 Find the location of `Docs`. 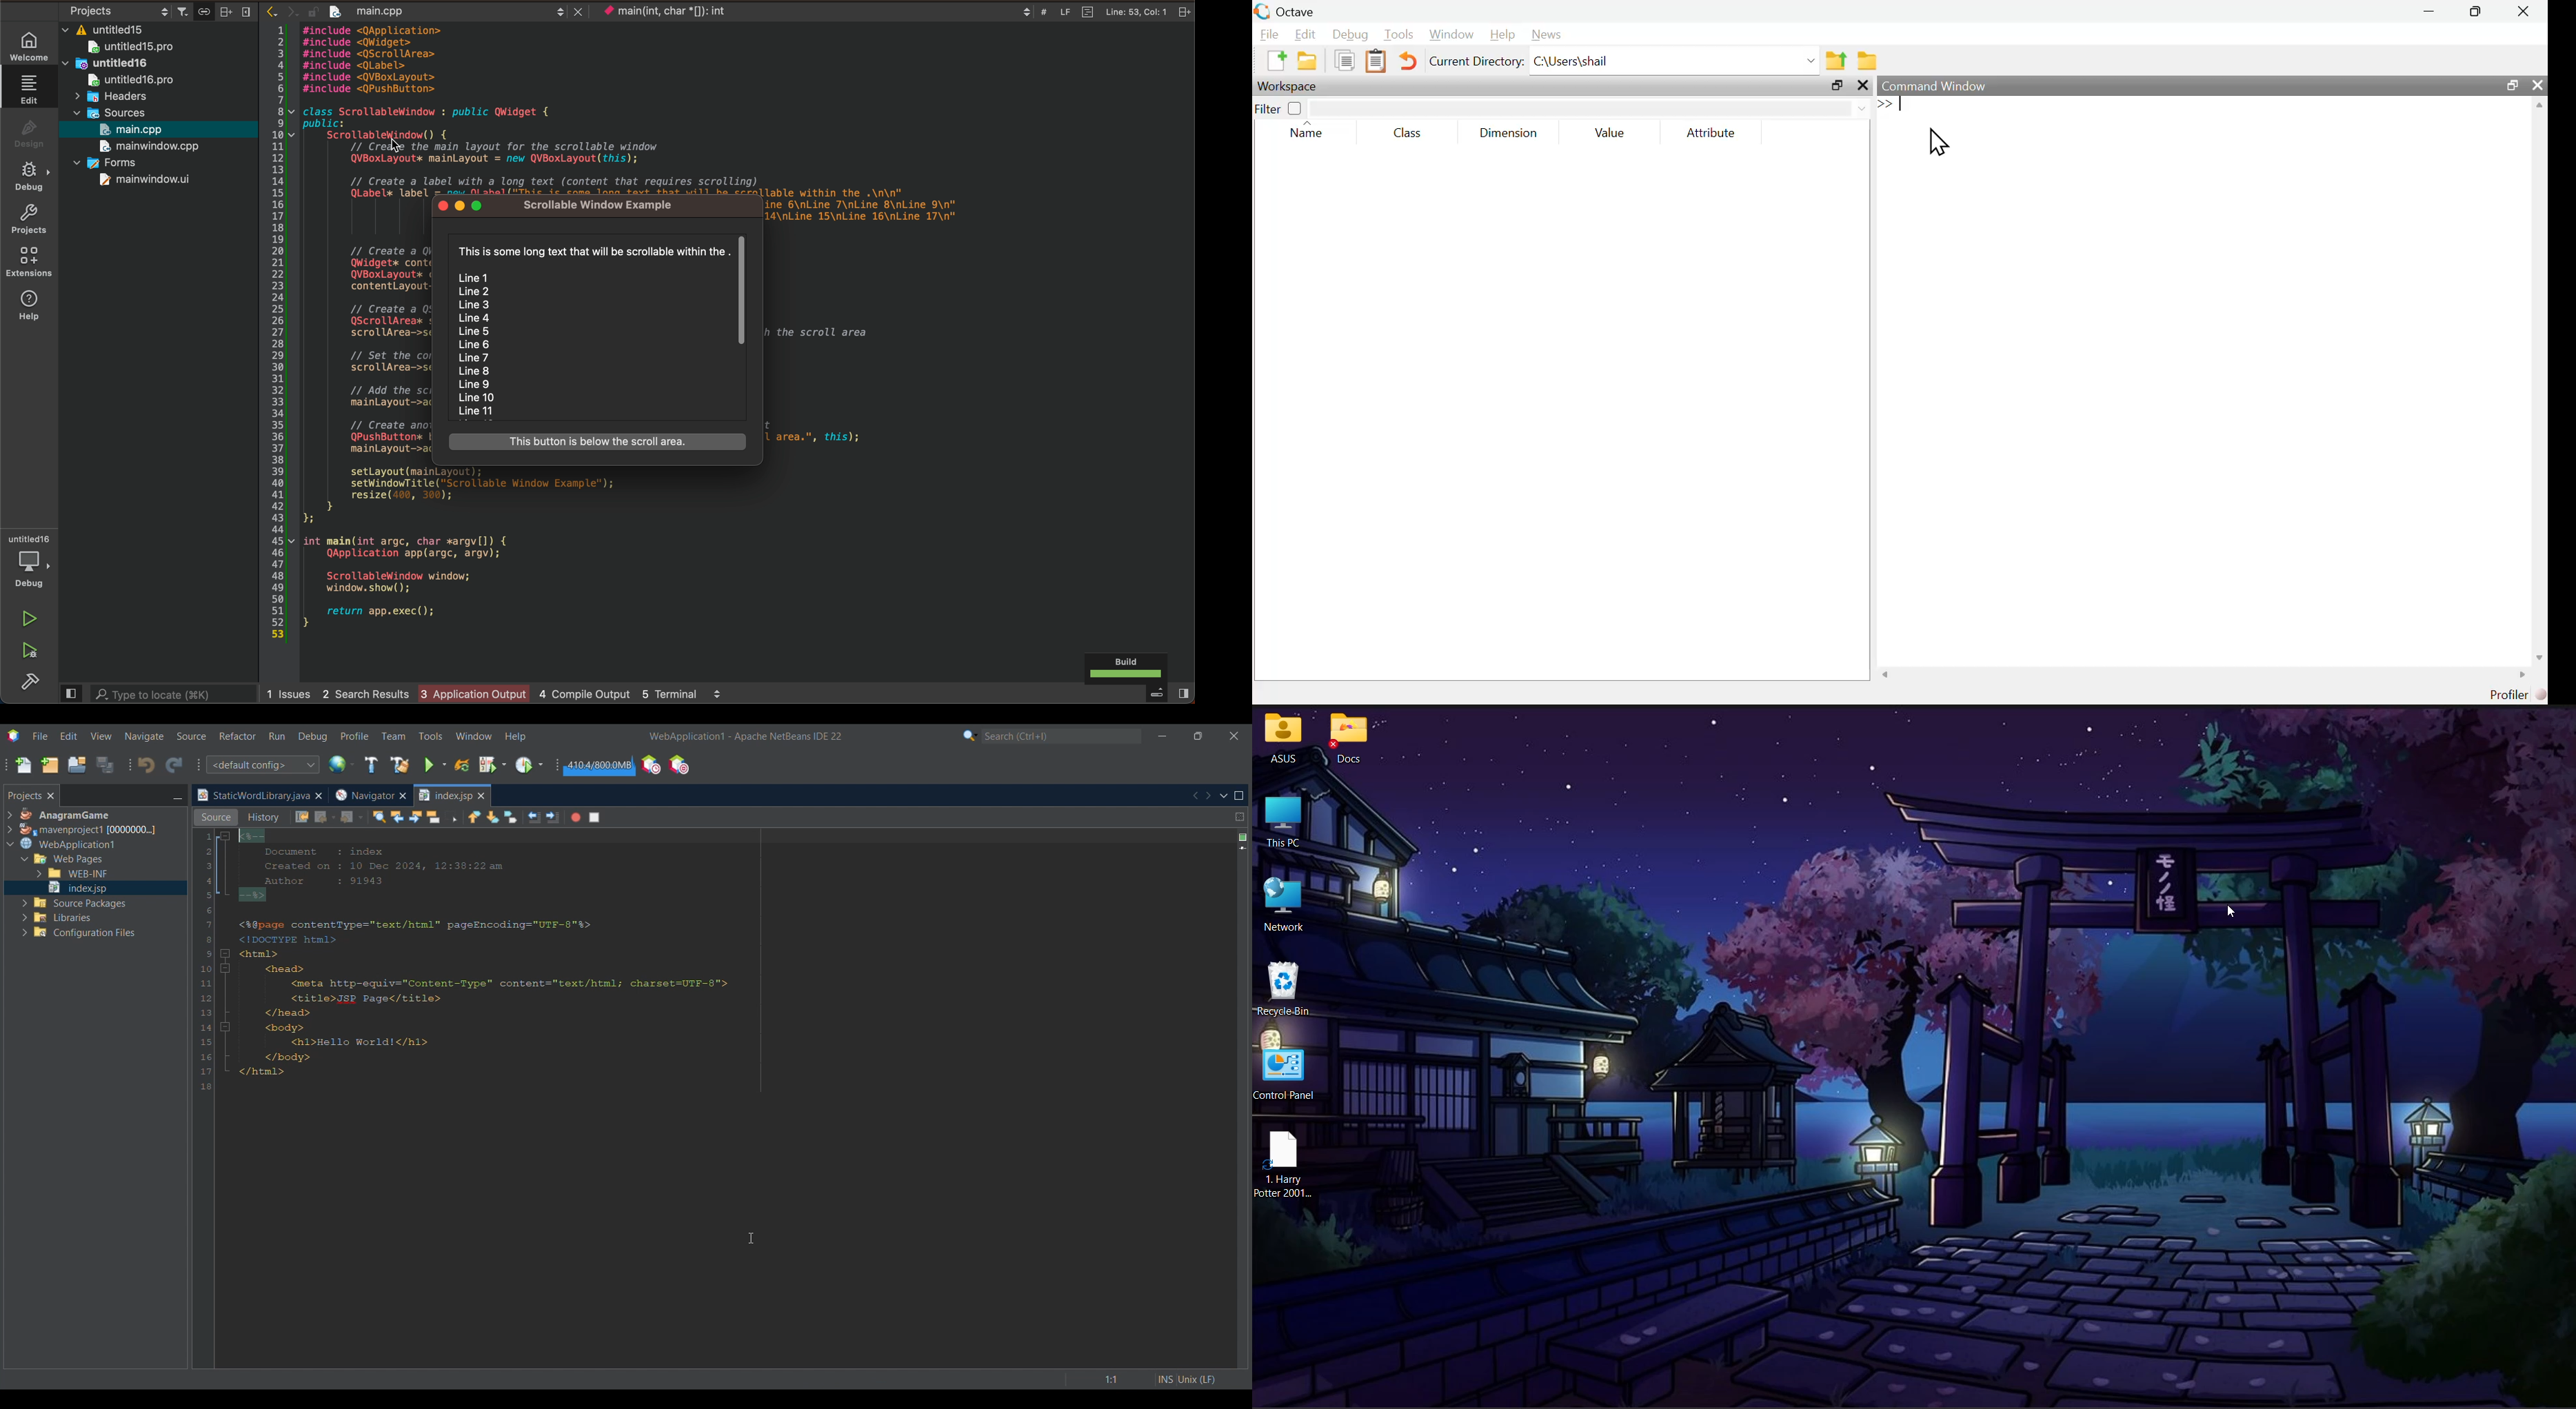

Docs is located at coordinates (1348, 739).